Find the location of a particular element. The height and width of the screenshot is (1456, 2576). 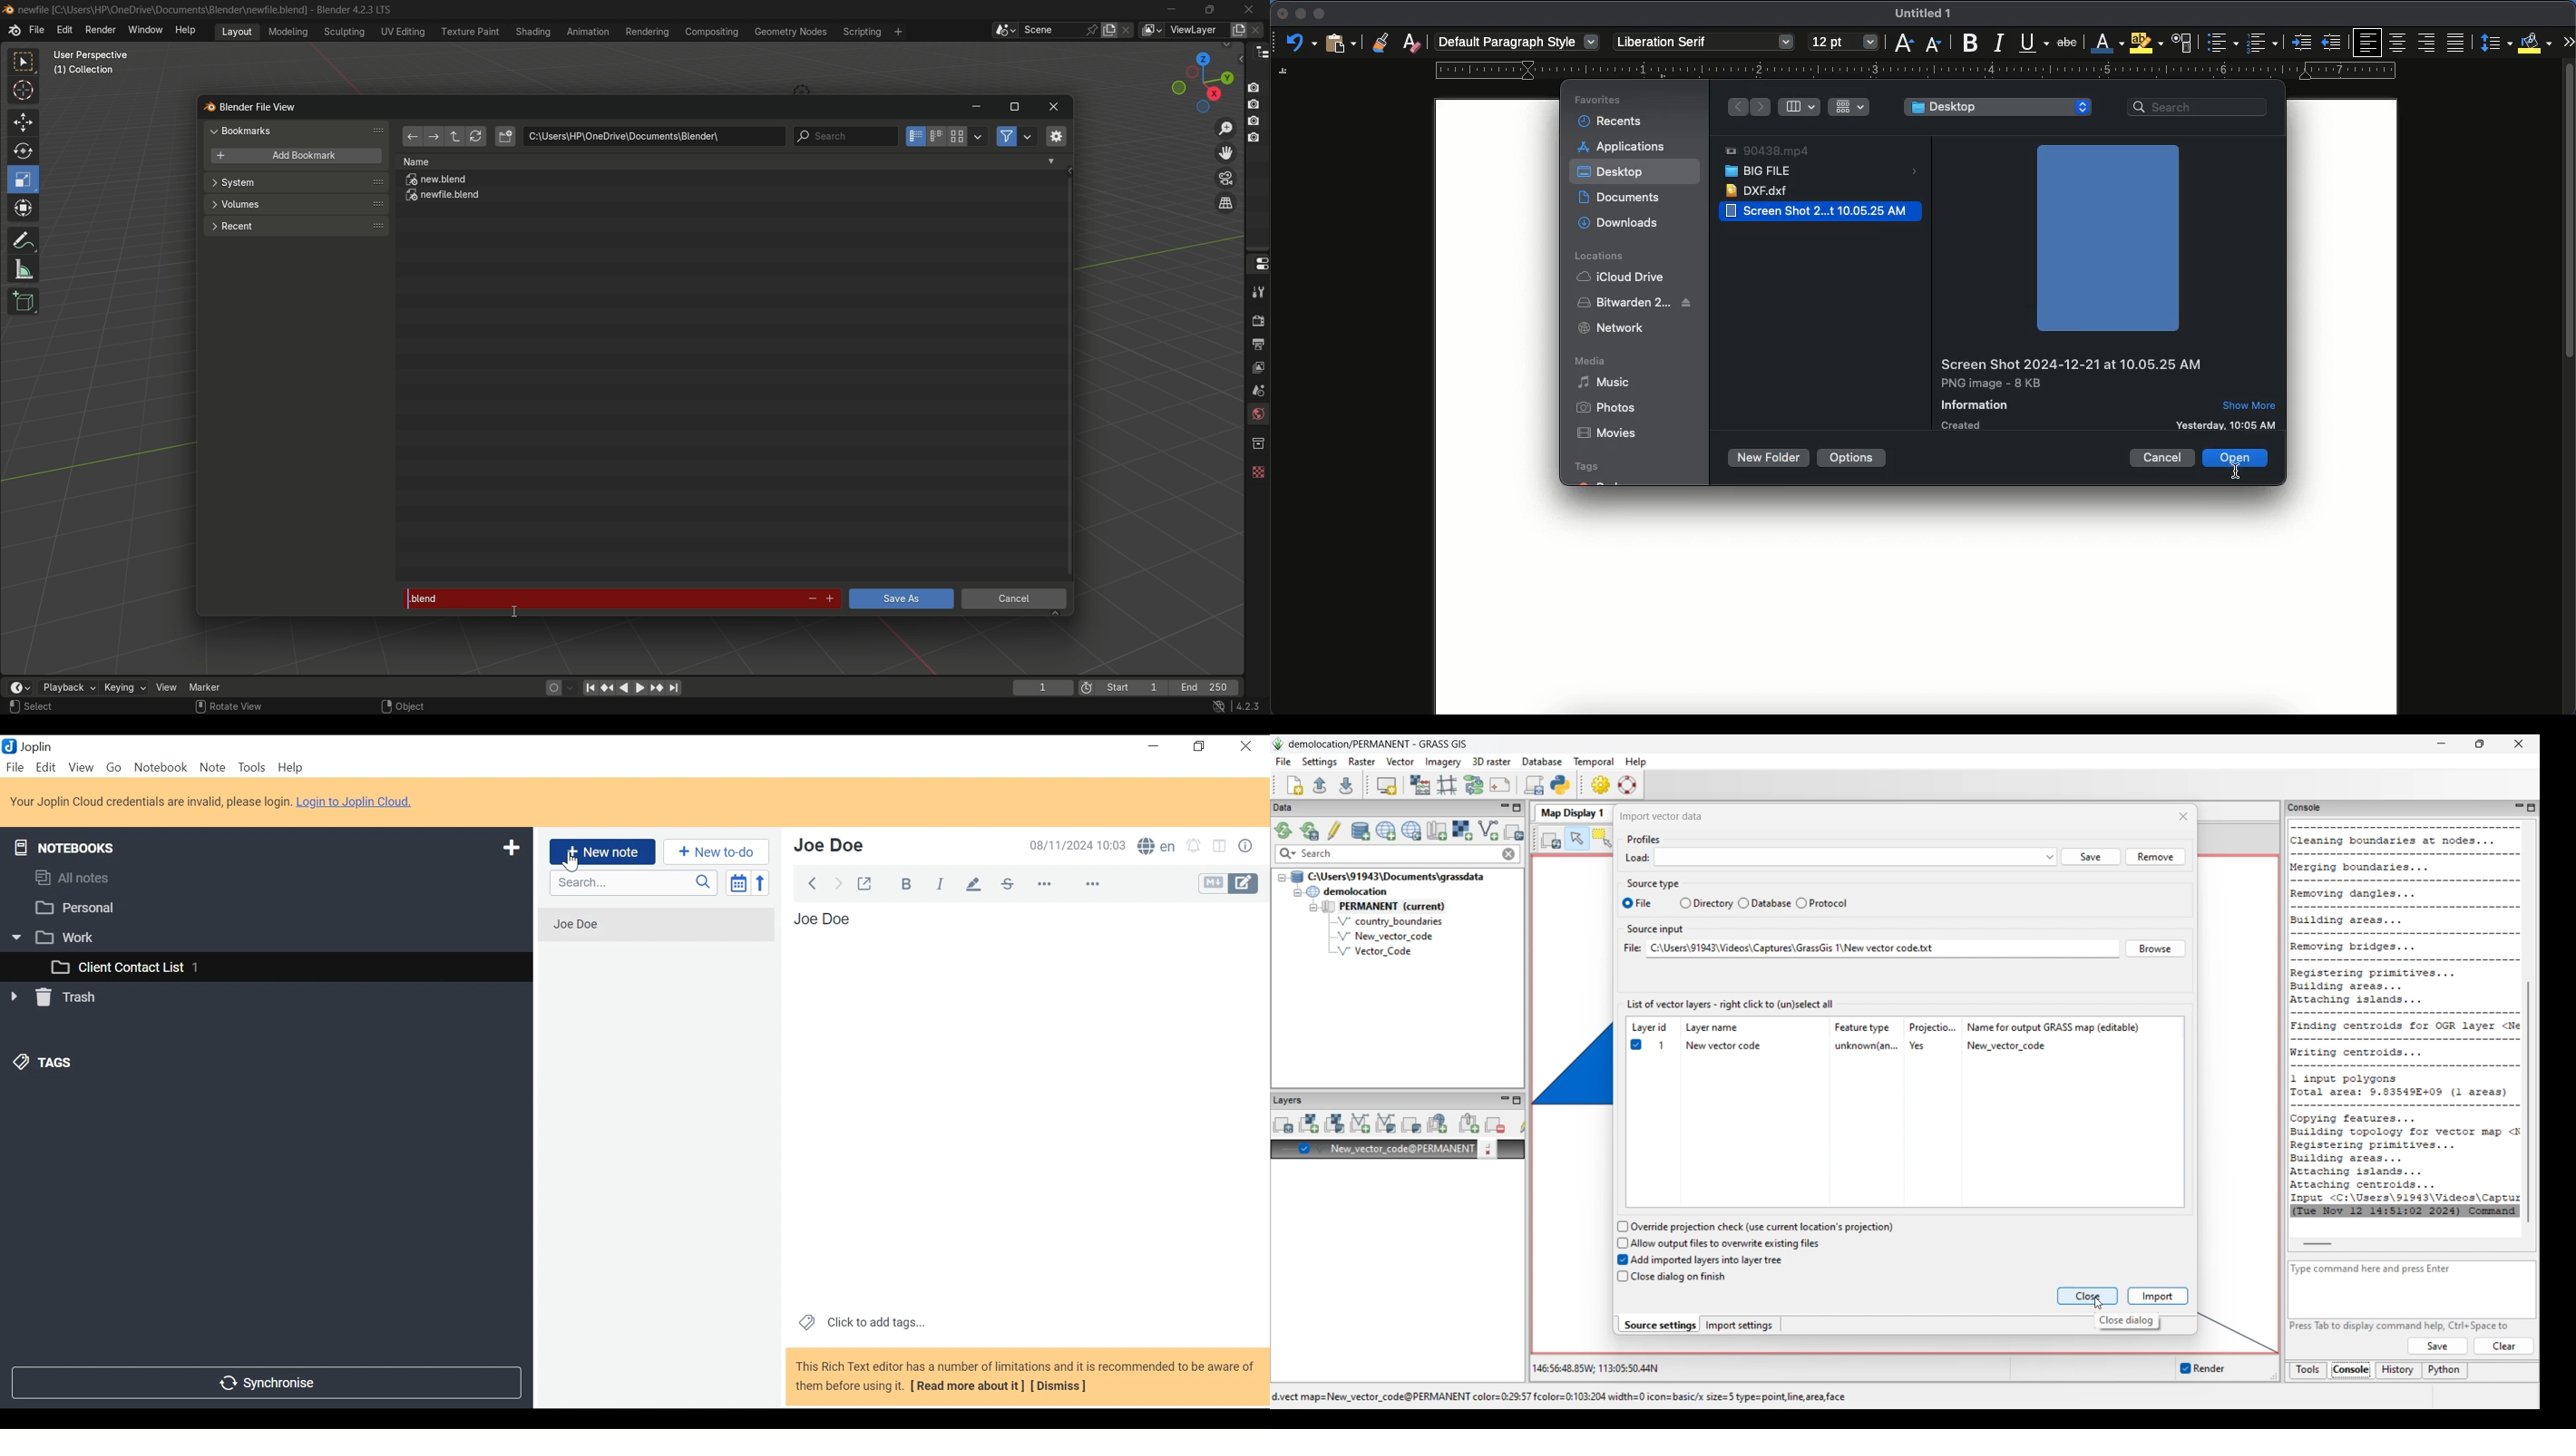

indent is located at coordinates (2303, 43).